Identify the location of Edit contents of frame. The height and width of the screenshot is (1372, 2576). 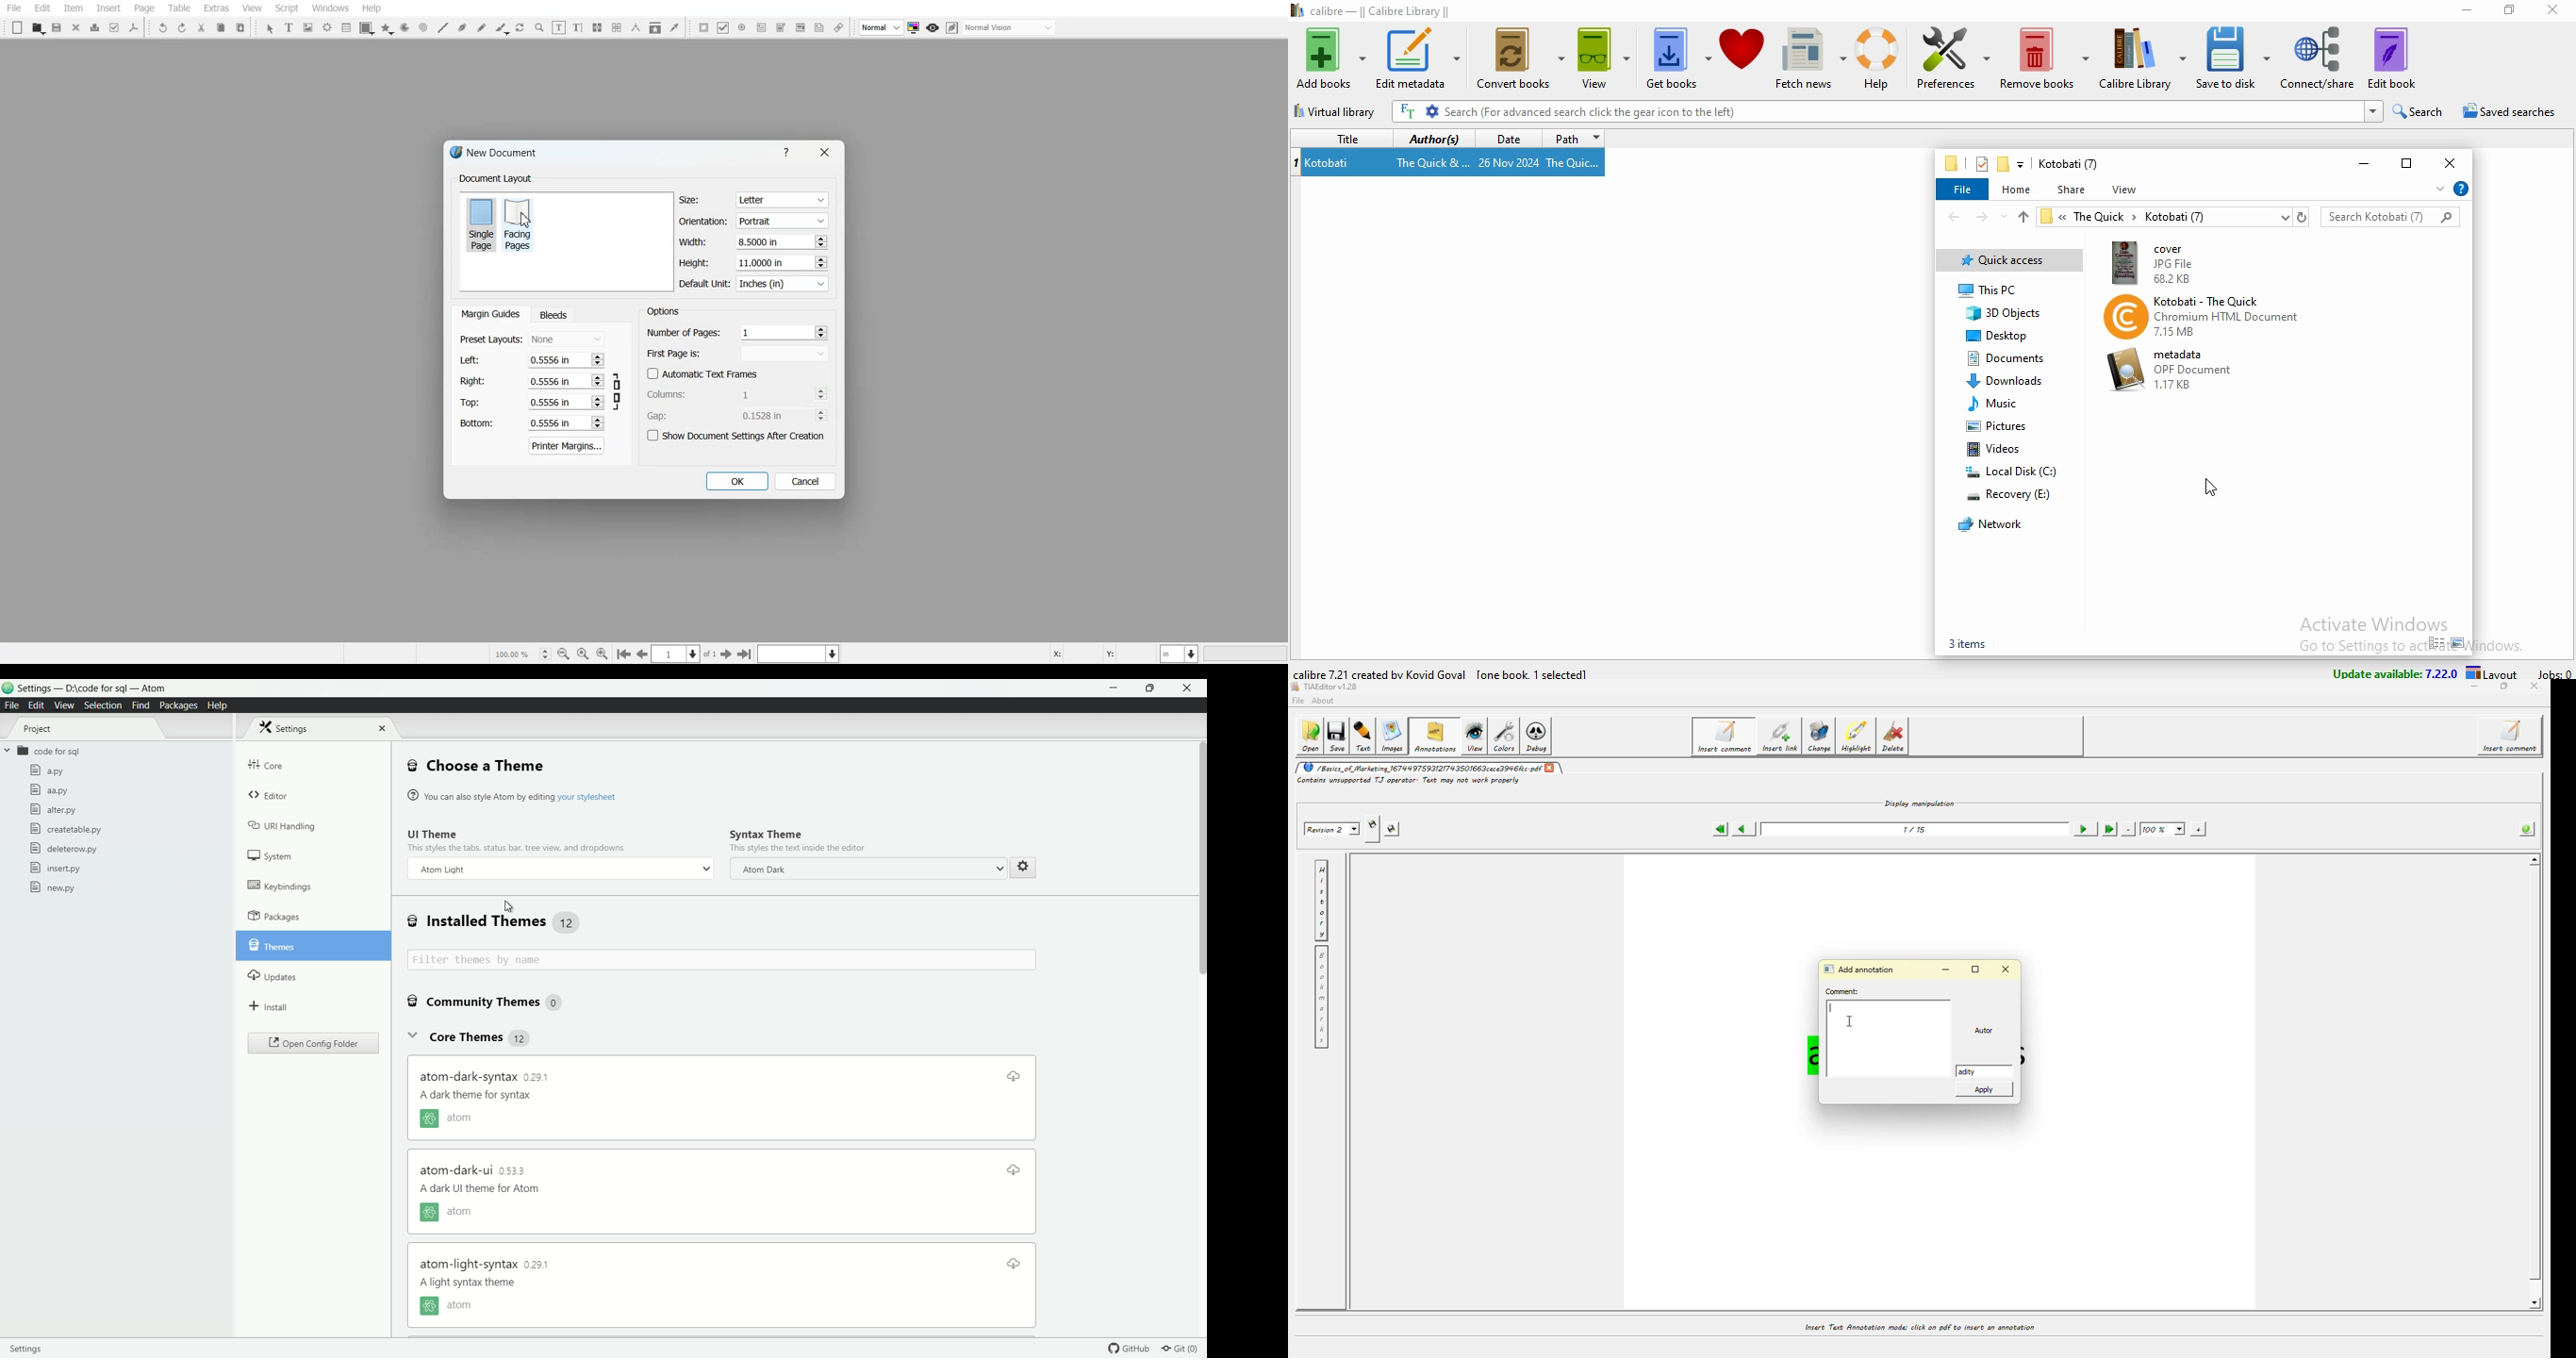
(559, 27).